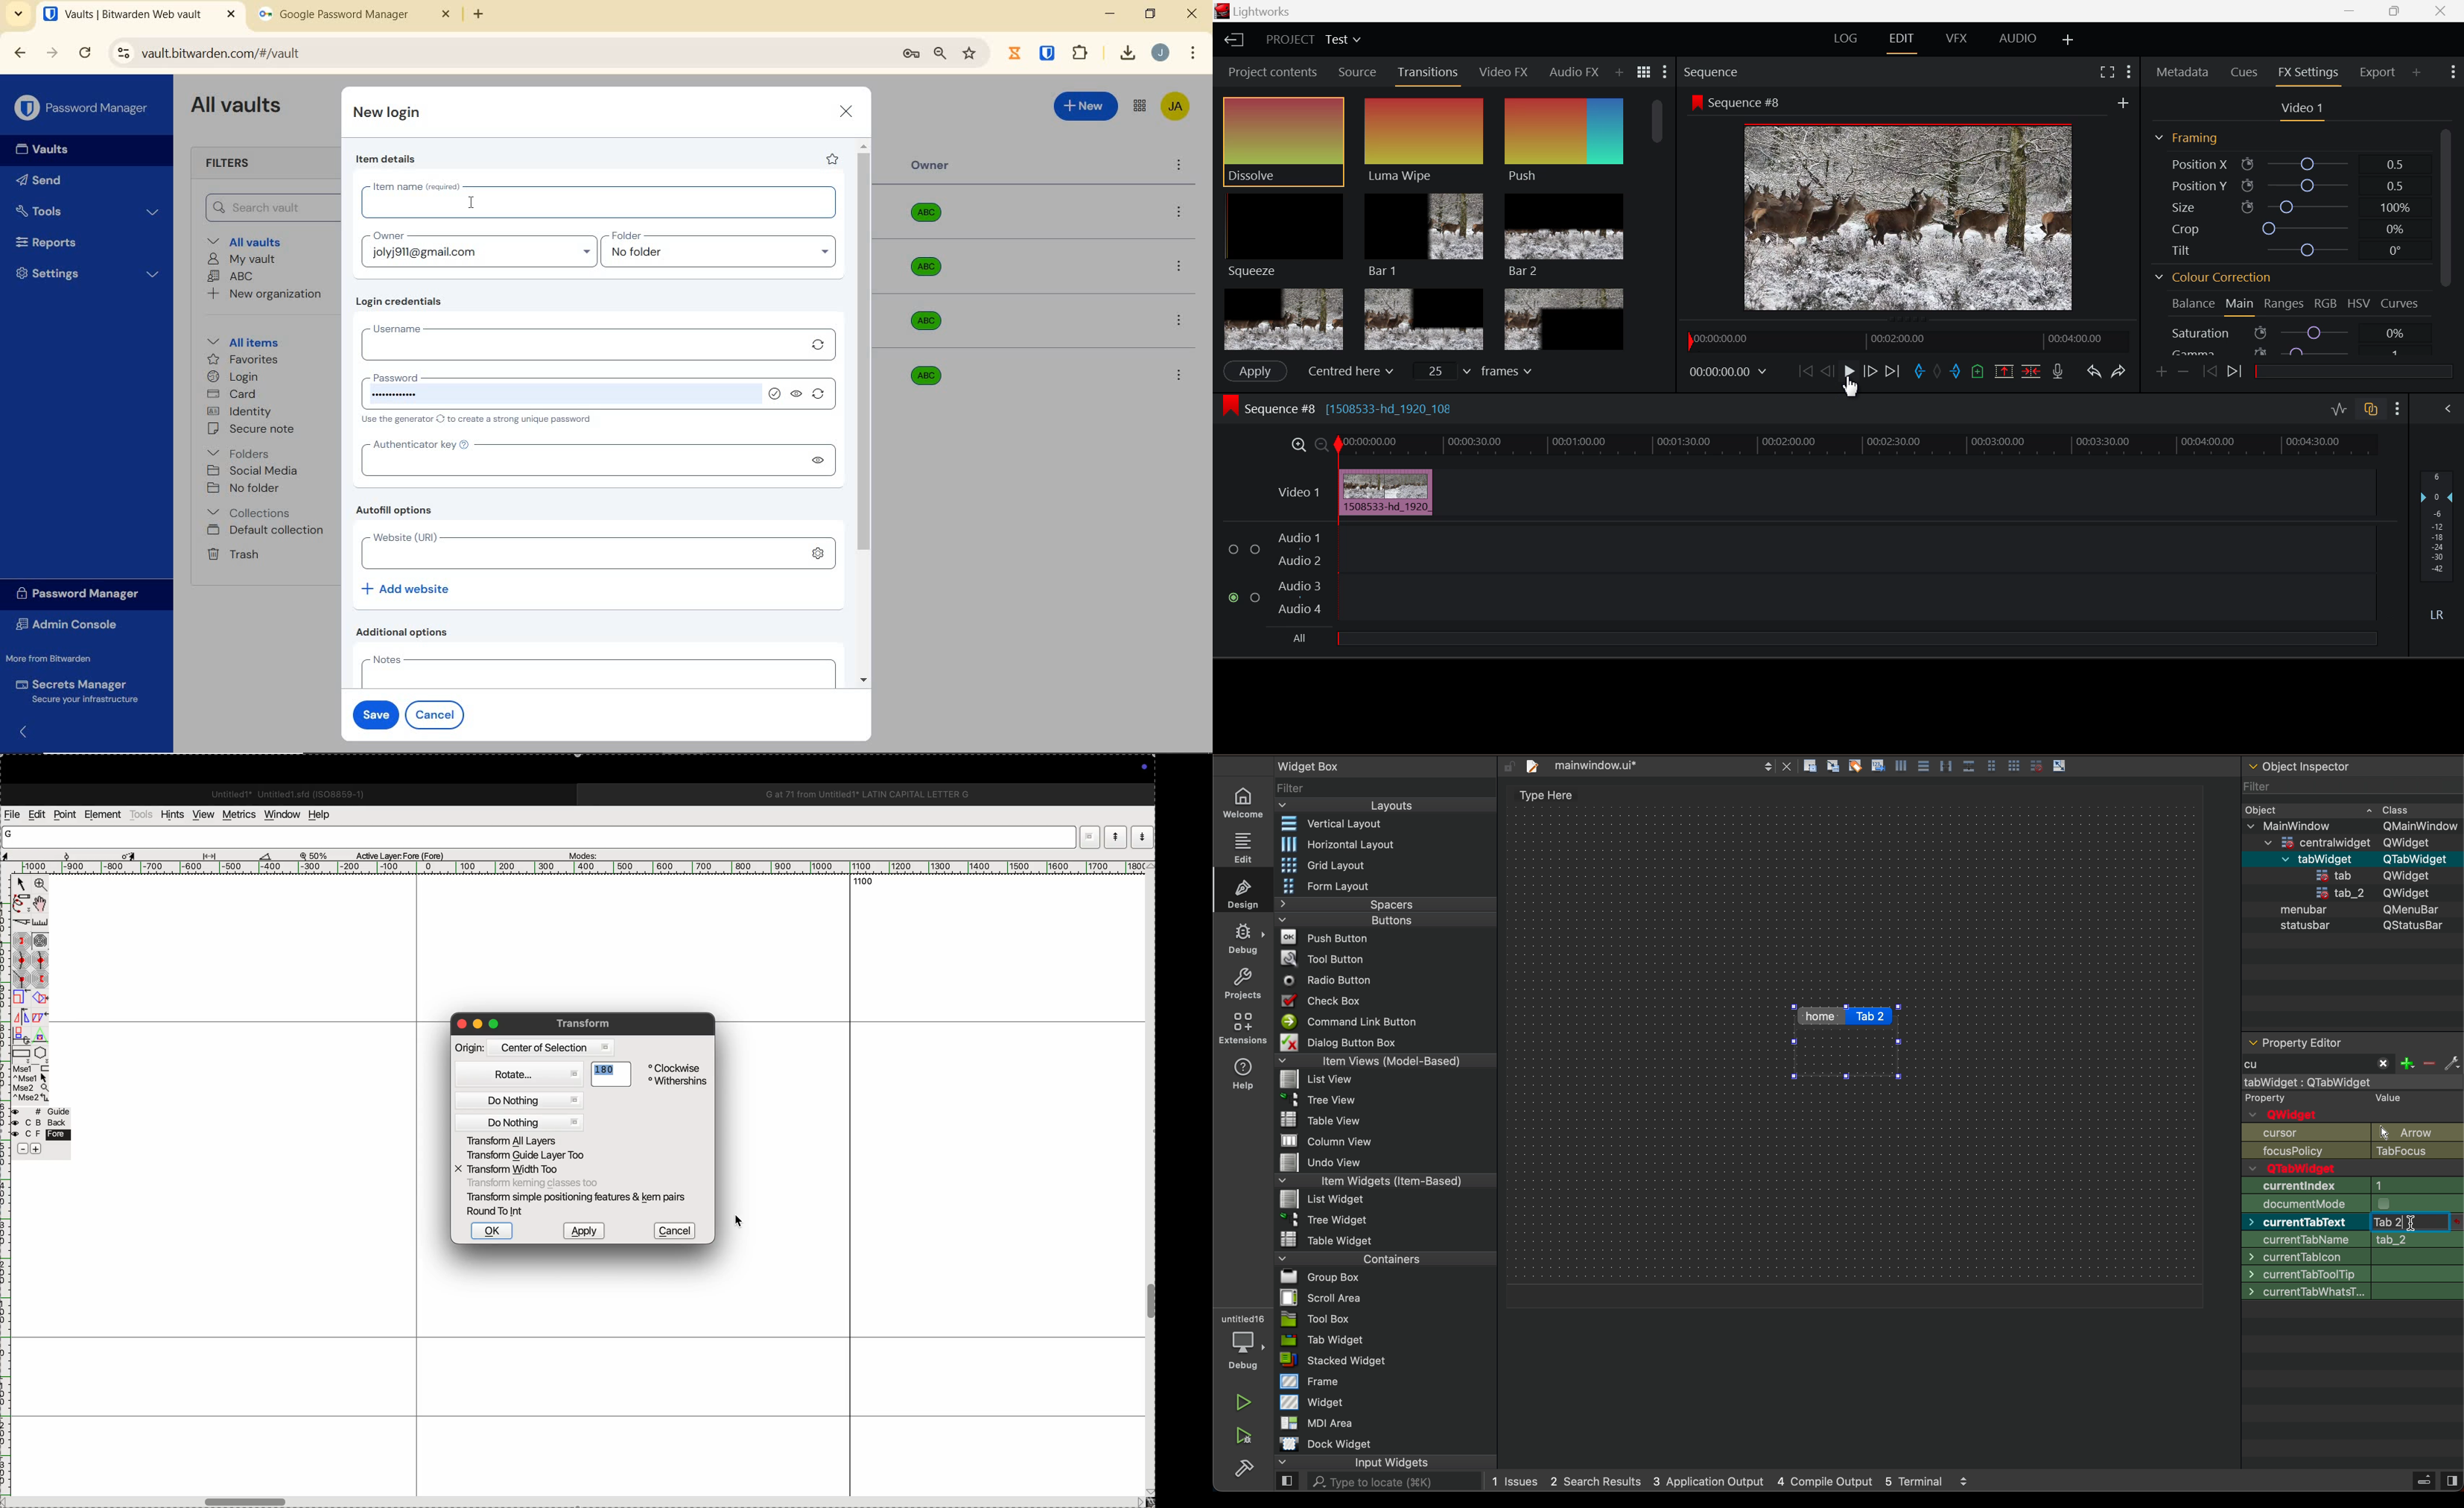 The width and height of the screenshot is (2464, 1512). What do you see at coordinates (1666, 71) in the screenshot?
I see `Show Settings` at bounding box center [1666, 71].